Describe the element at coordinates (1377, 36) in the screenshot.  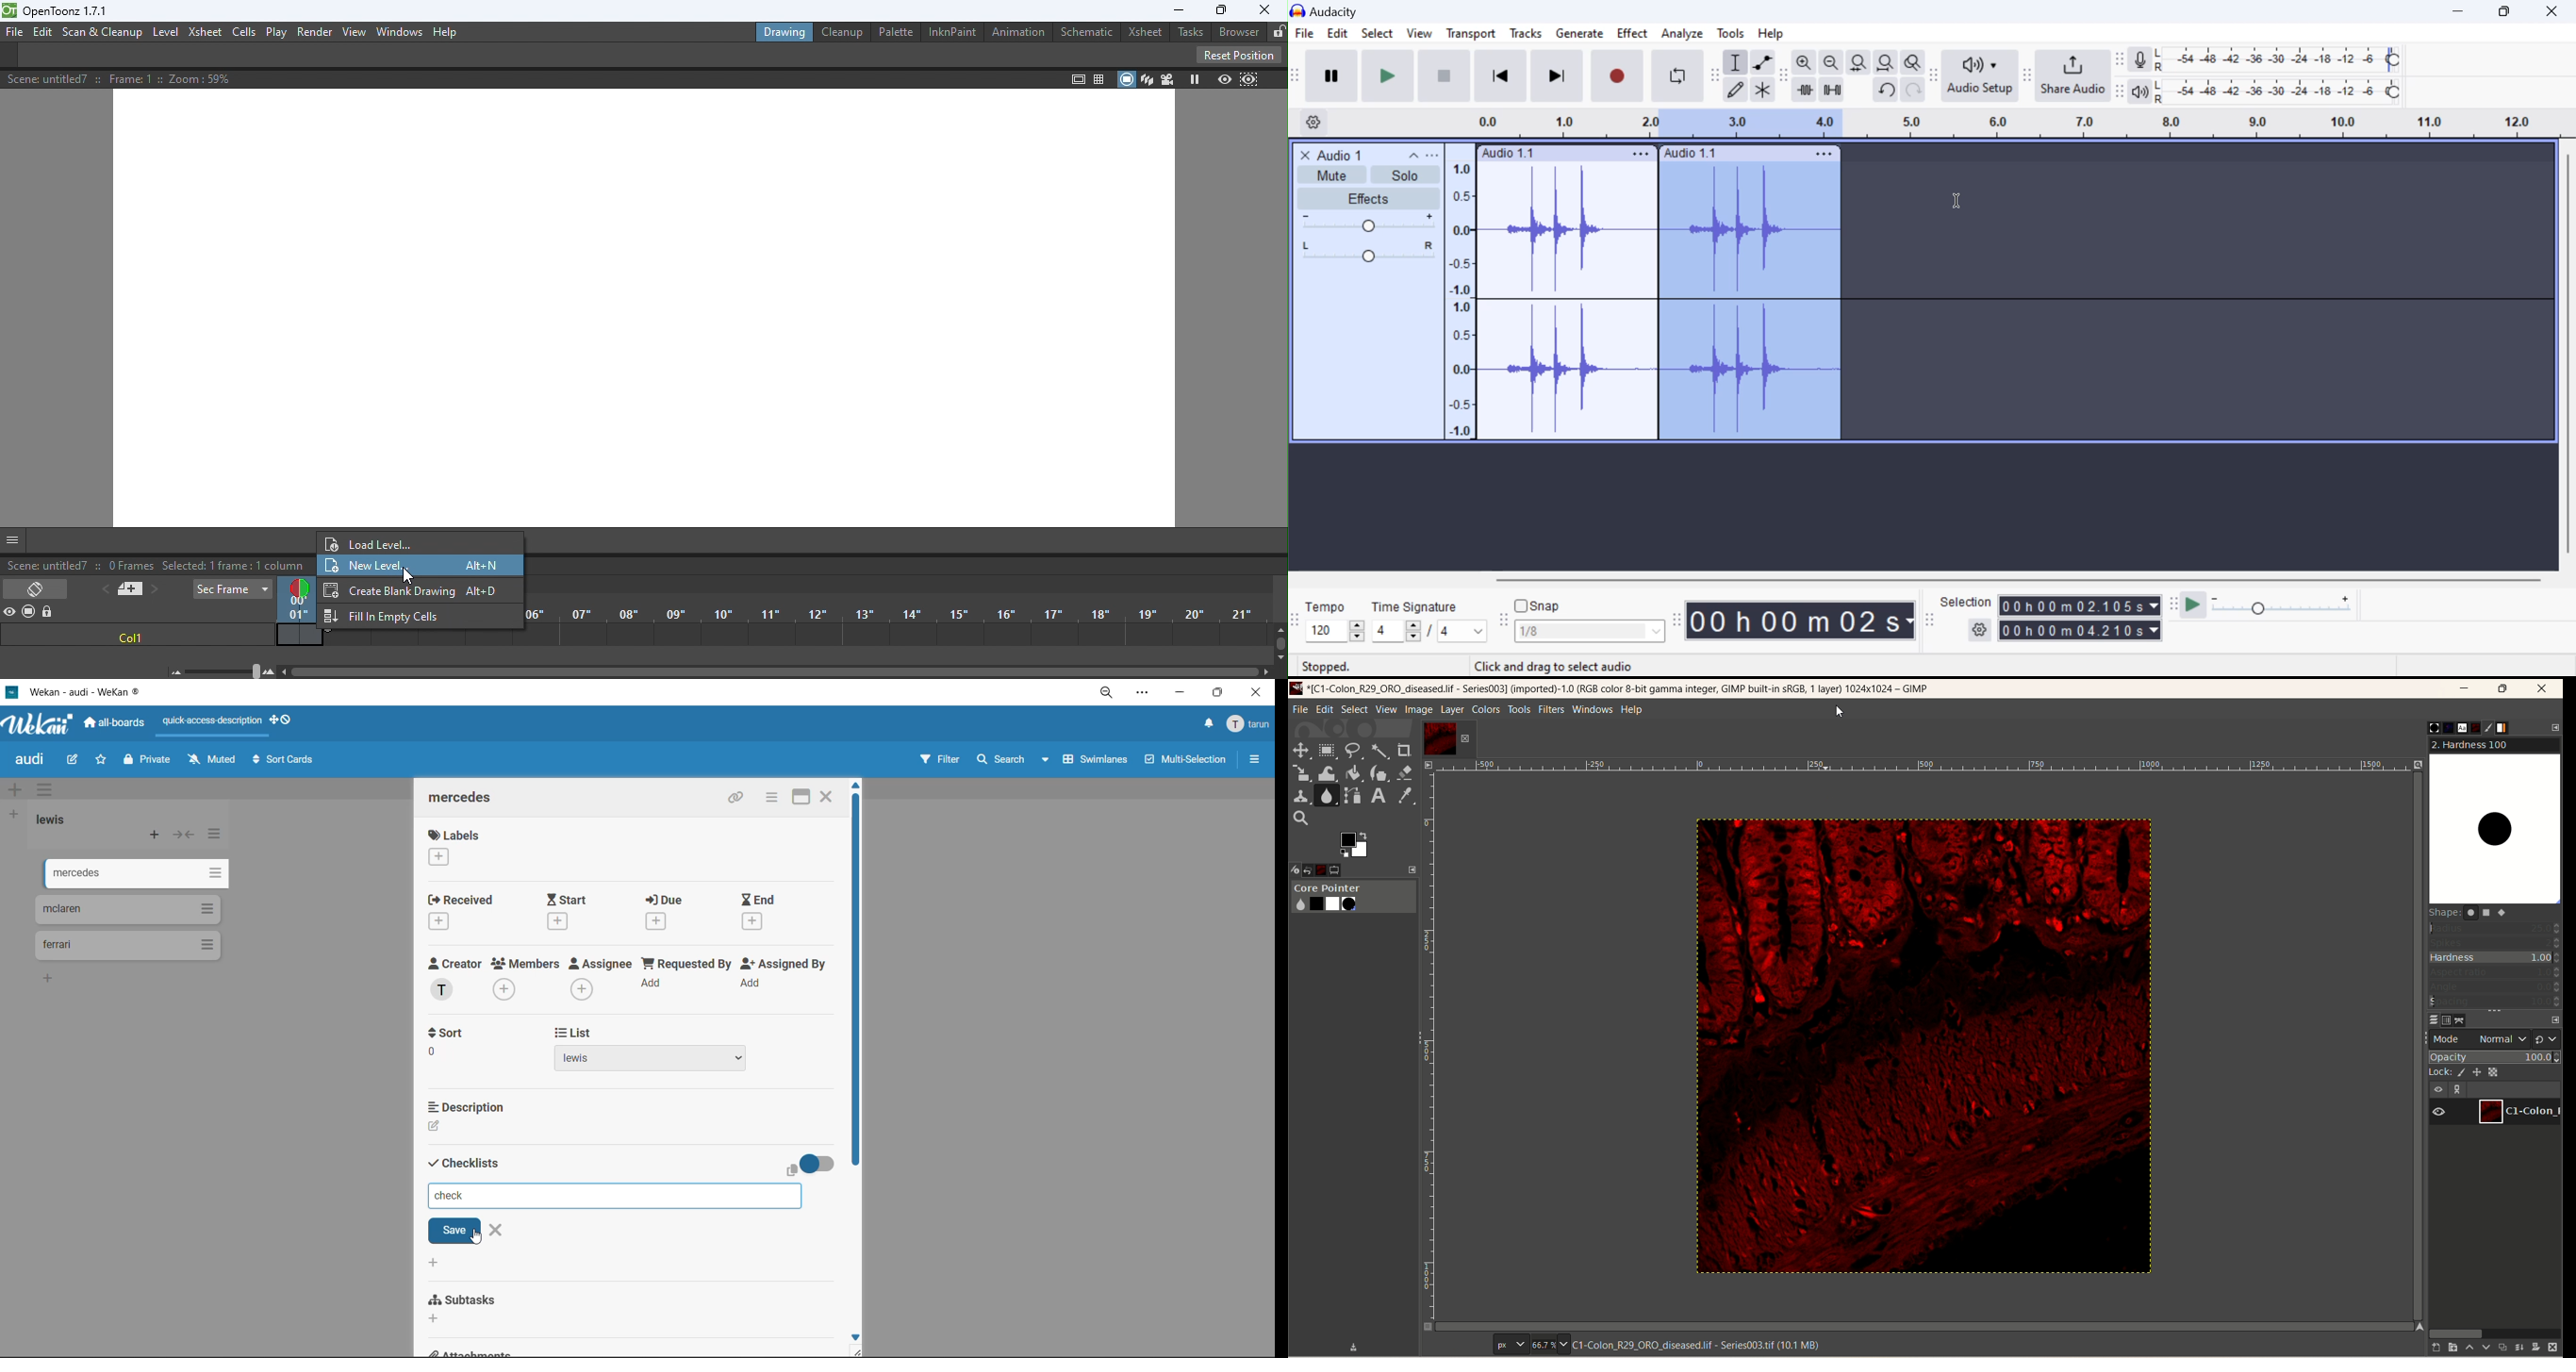
I see `Select` at that location.